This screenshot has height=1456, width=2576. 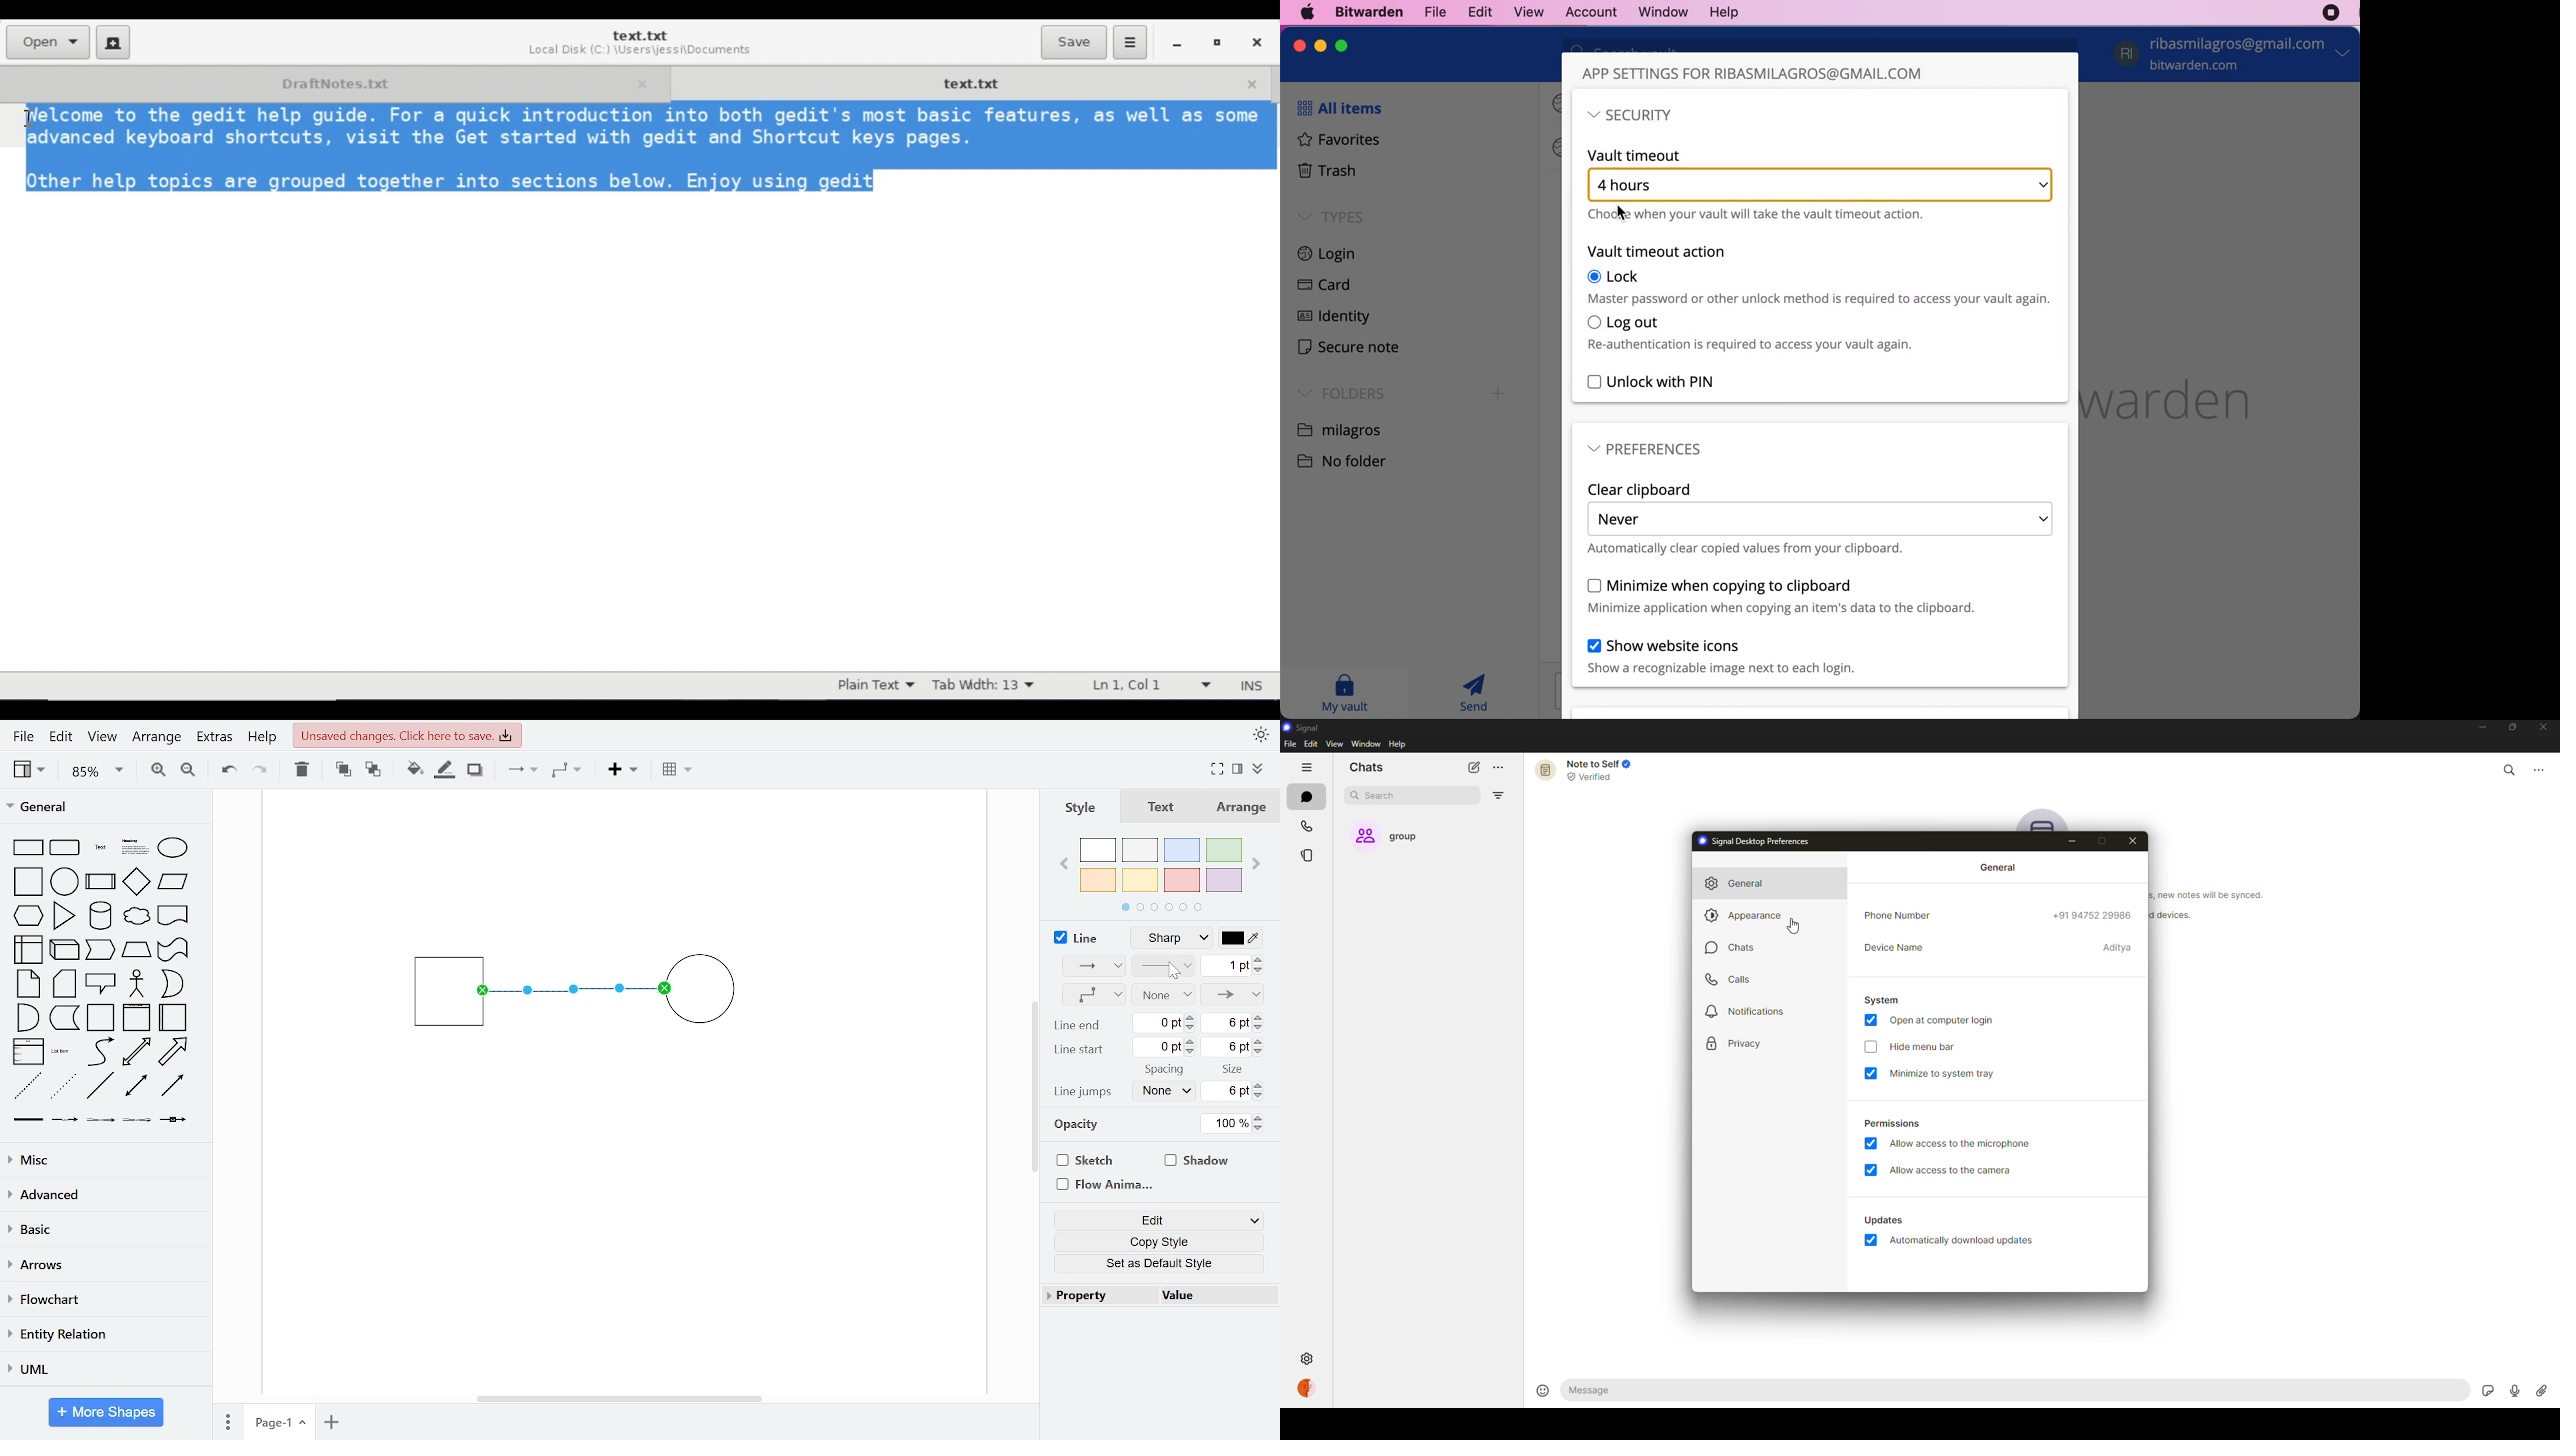 What do you see at coordinates (1170, 939) in the screenshot?
I see `line style` at bounding box center [1170, 939].